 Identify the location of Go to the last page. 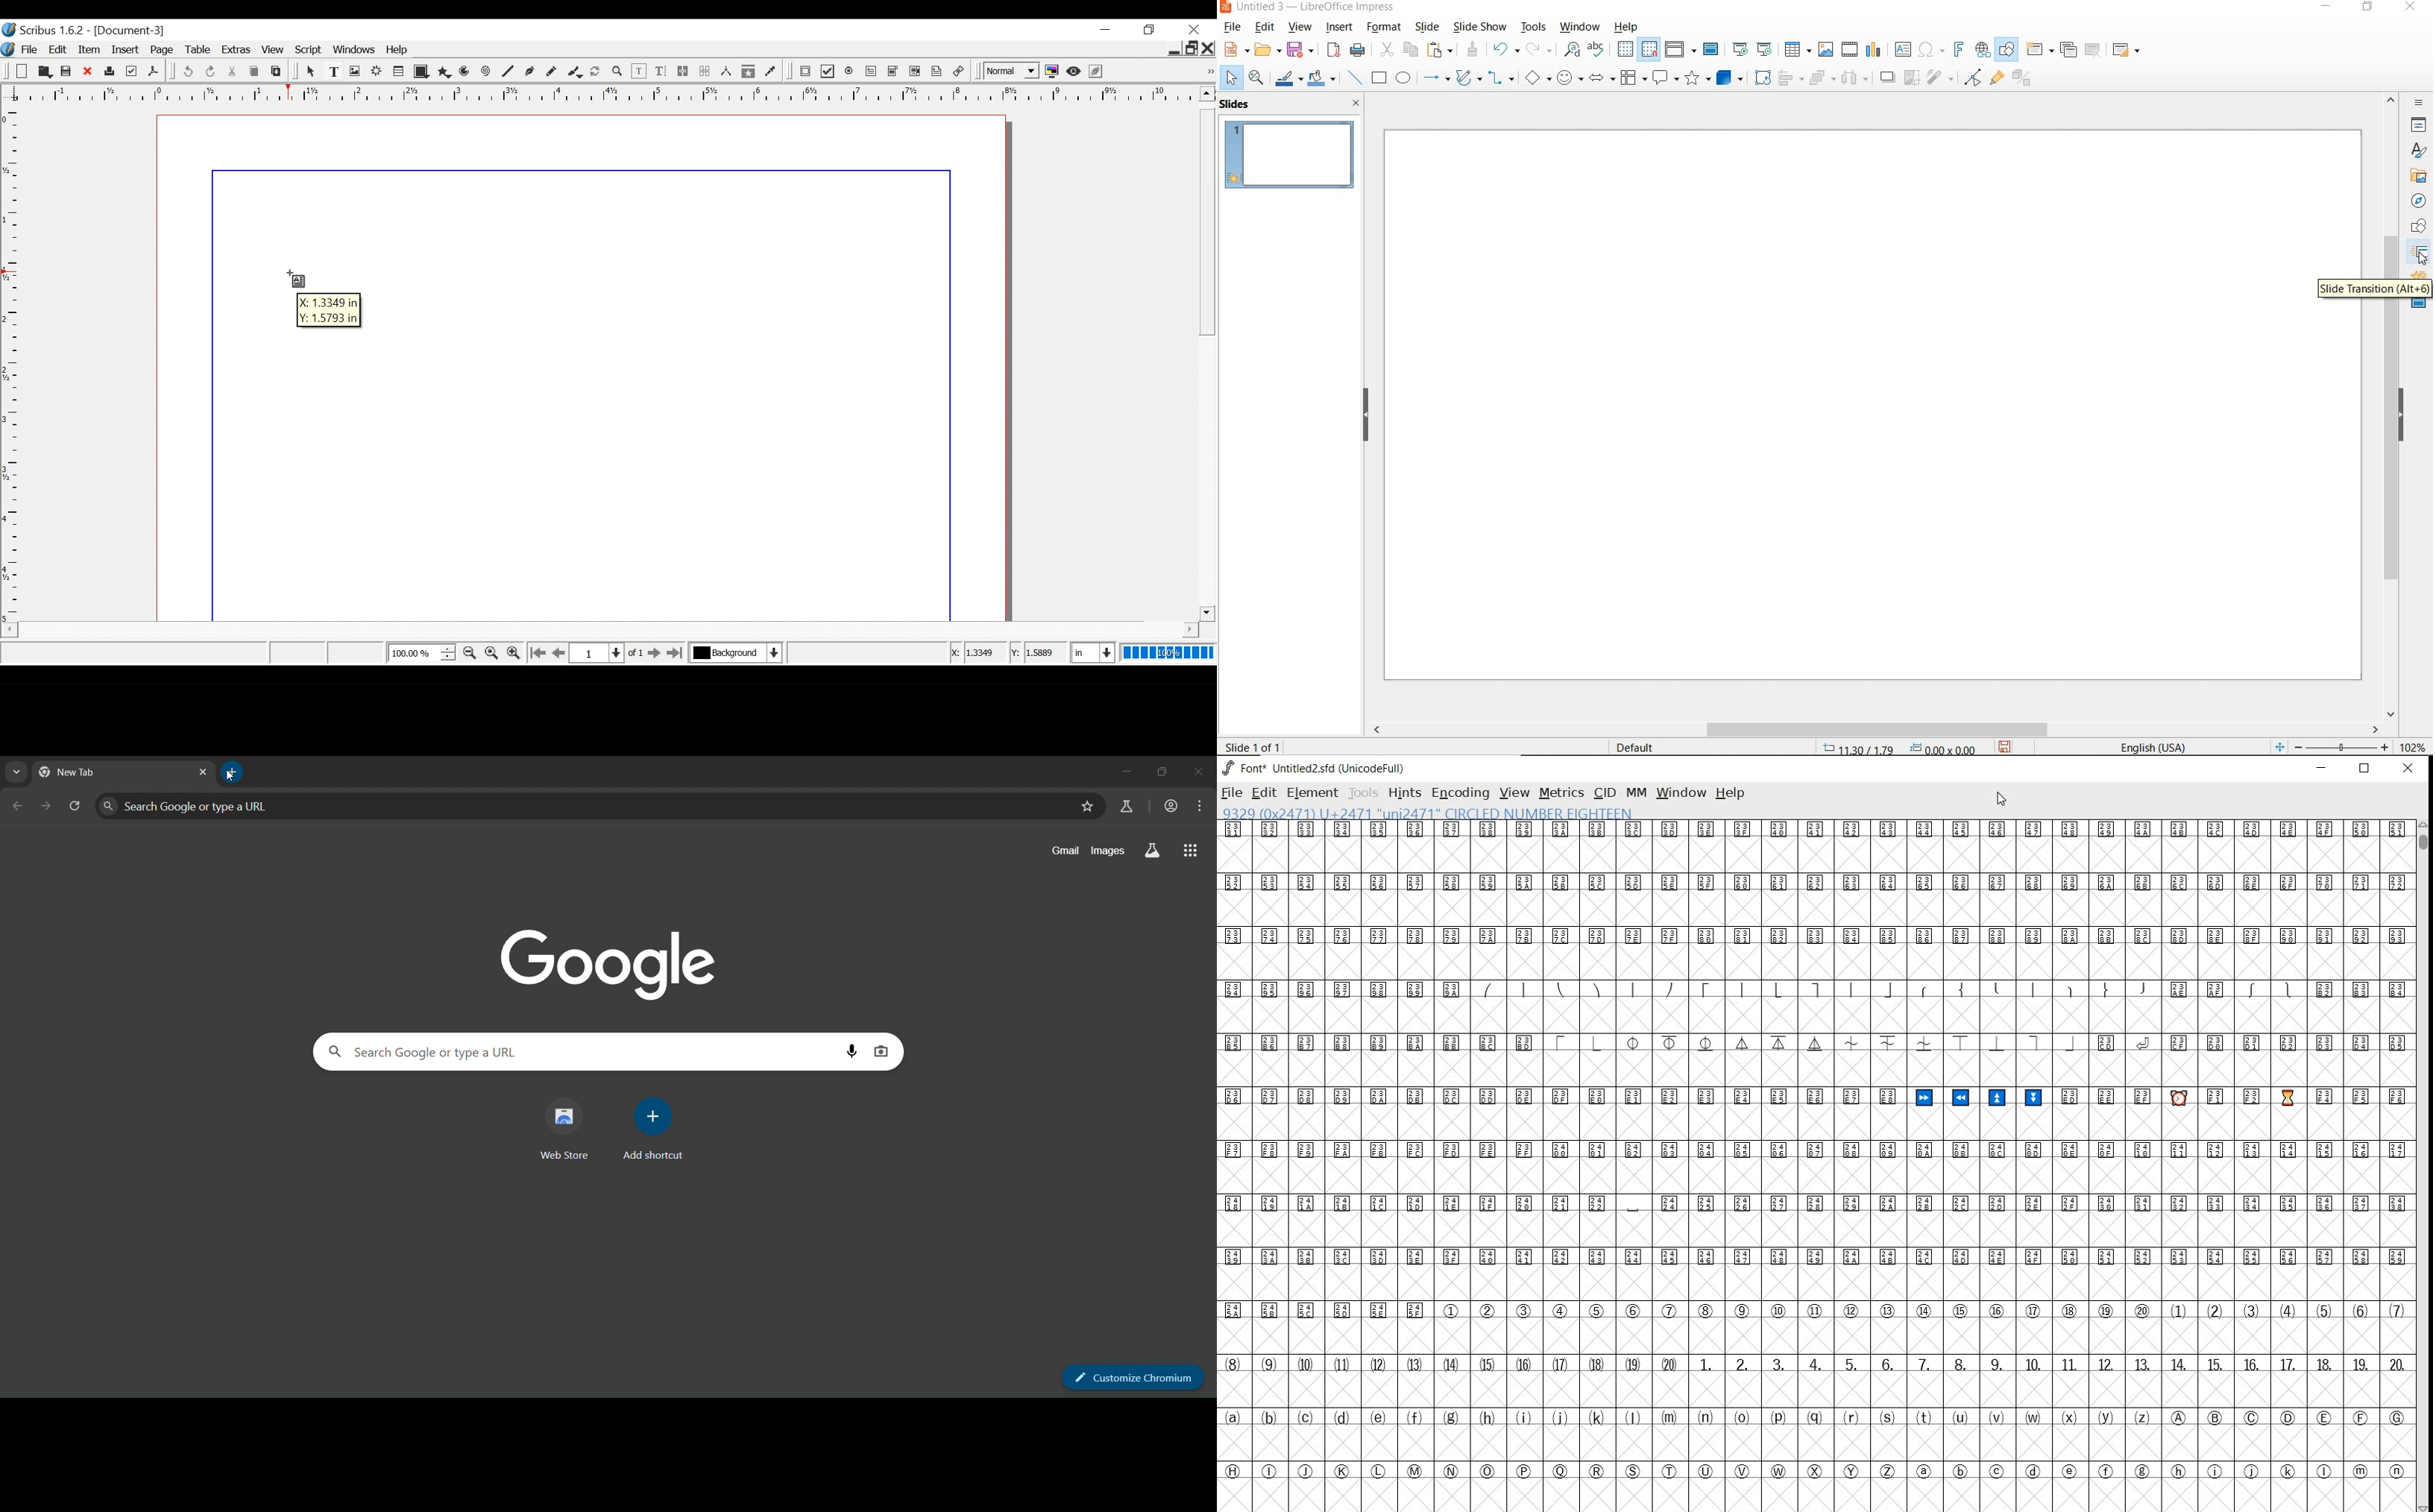
(676, 652).